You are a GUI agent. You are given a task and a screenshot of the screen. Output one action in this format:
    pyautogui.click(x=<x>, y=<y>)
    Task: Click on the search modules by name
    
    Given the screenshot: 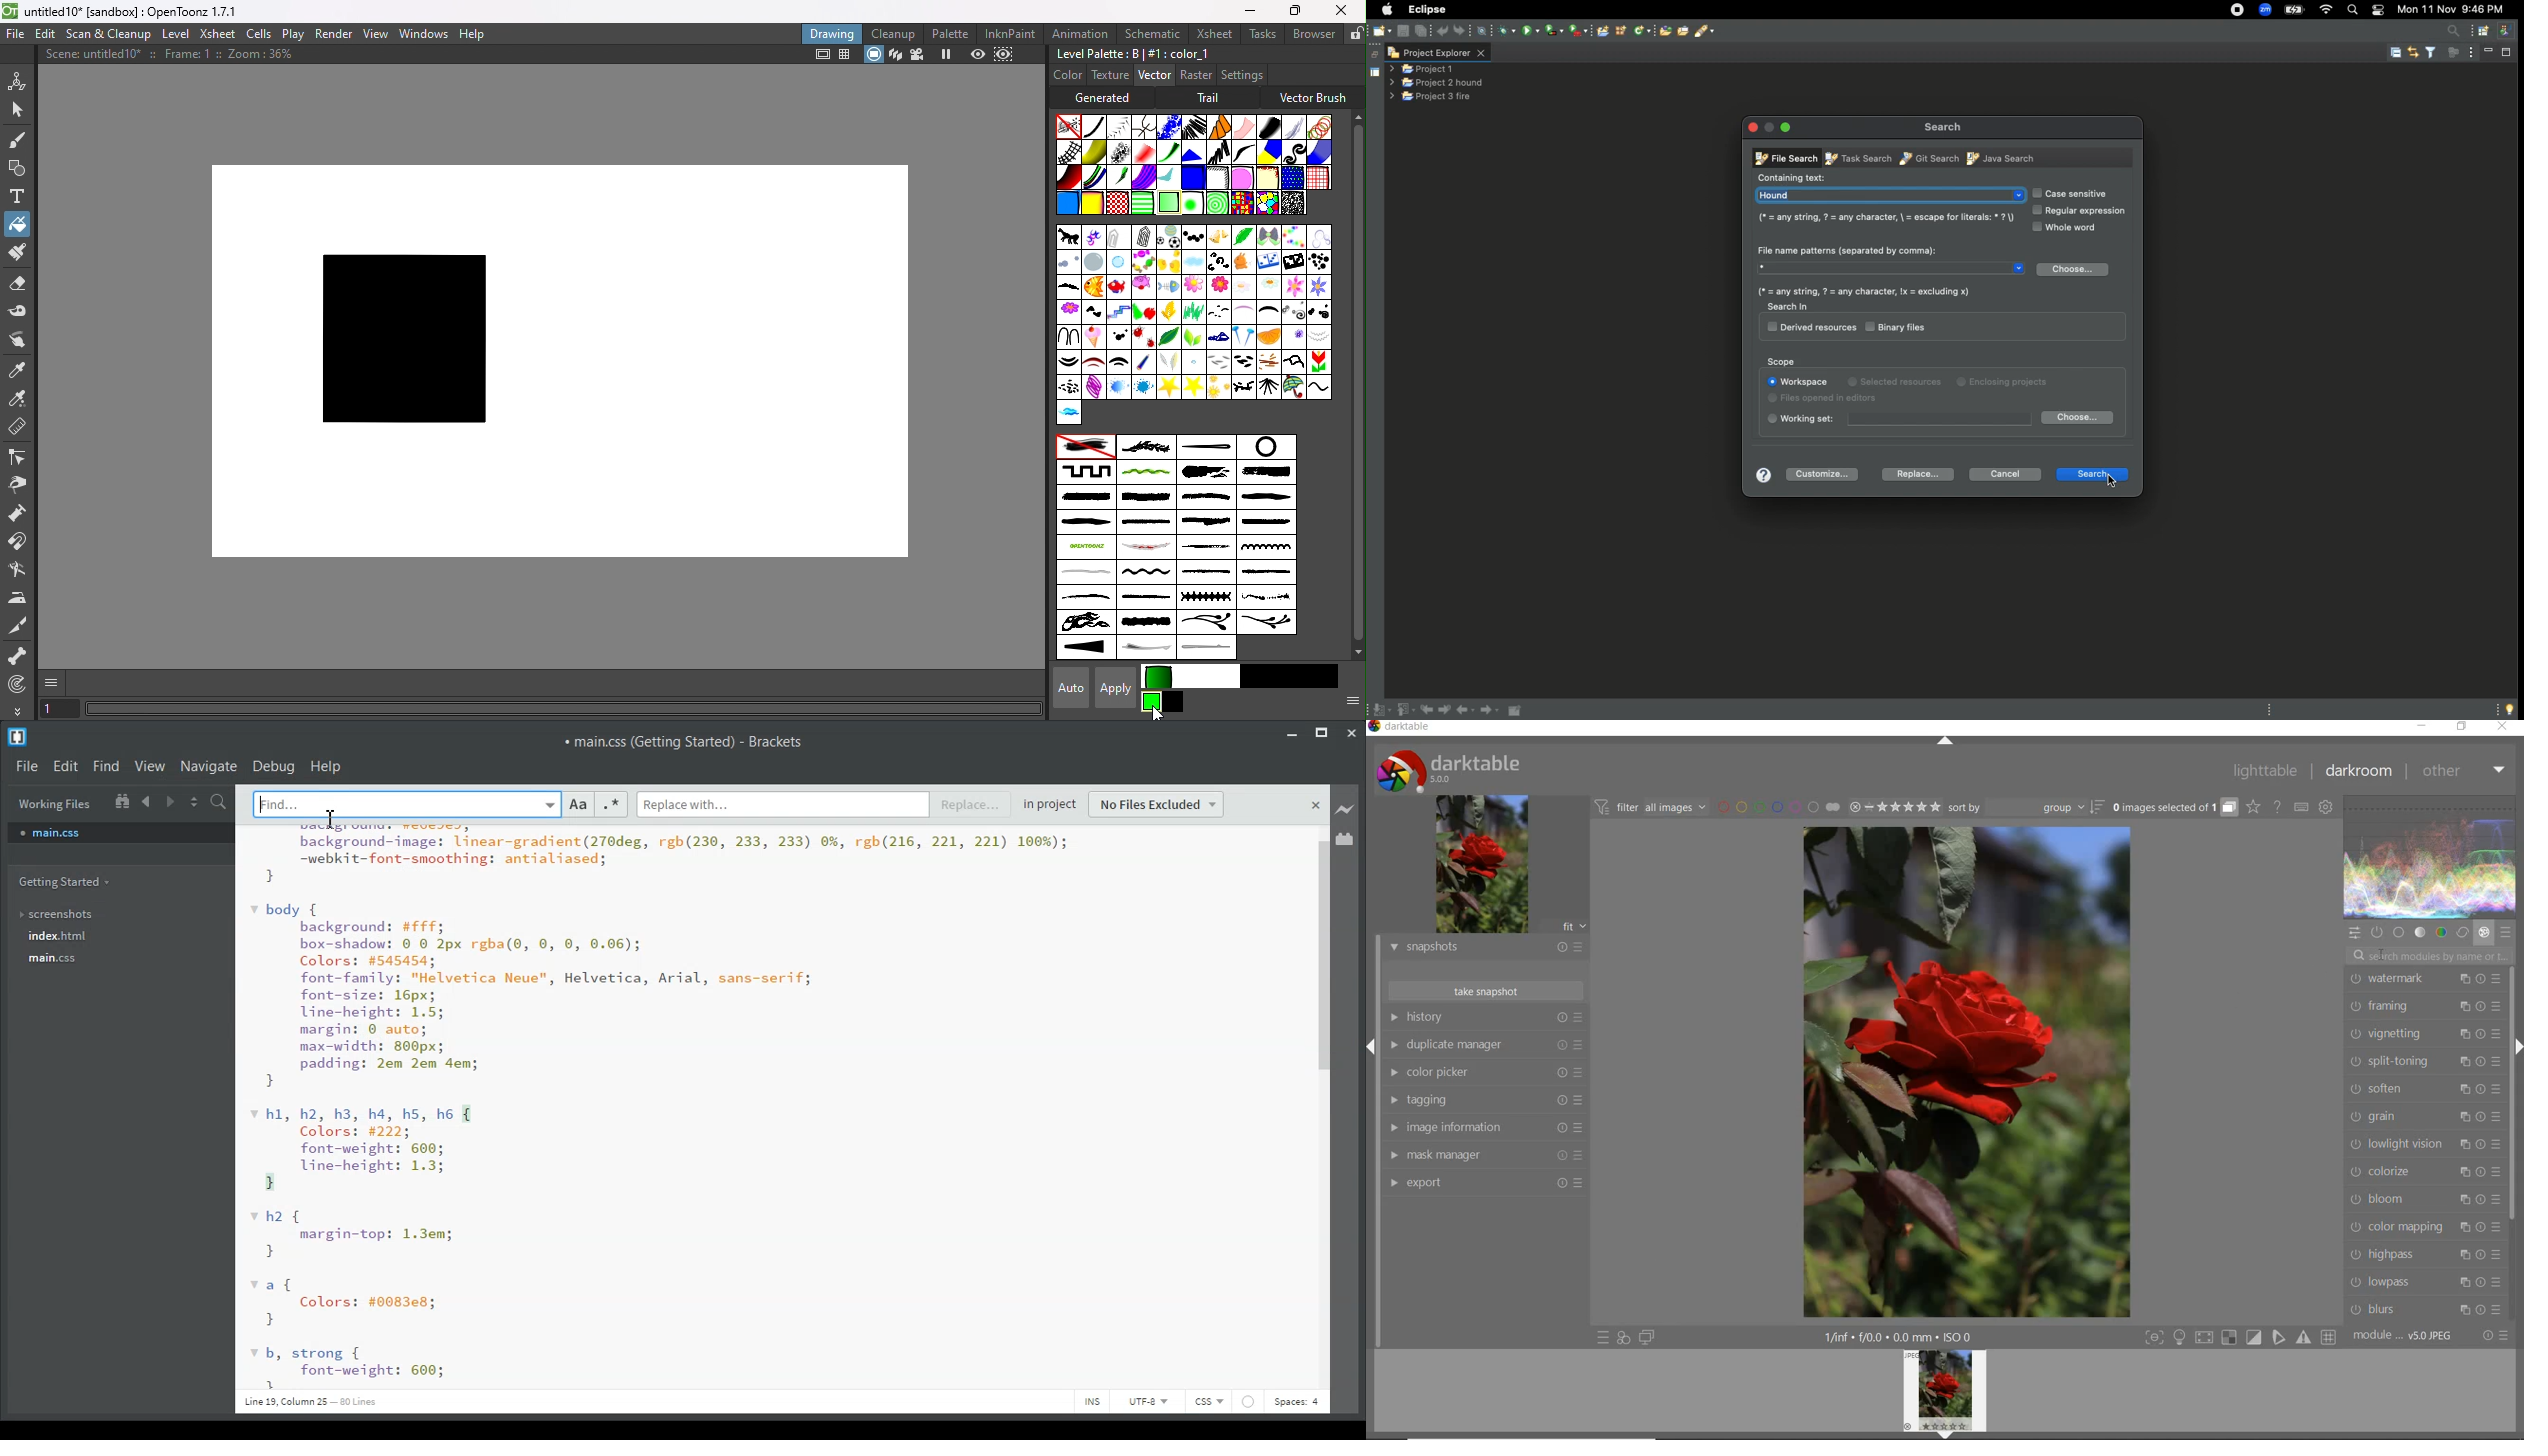 What is the action you would take?
    pyautogui.click(x=2434, y=954)
    